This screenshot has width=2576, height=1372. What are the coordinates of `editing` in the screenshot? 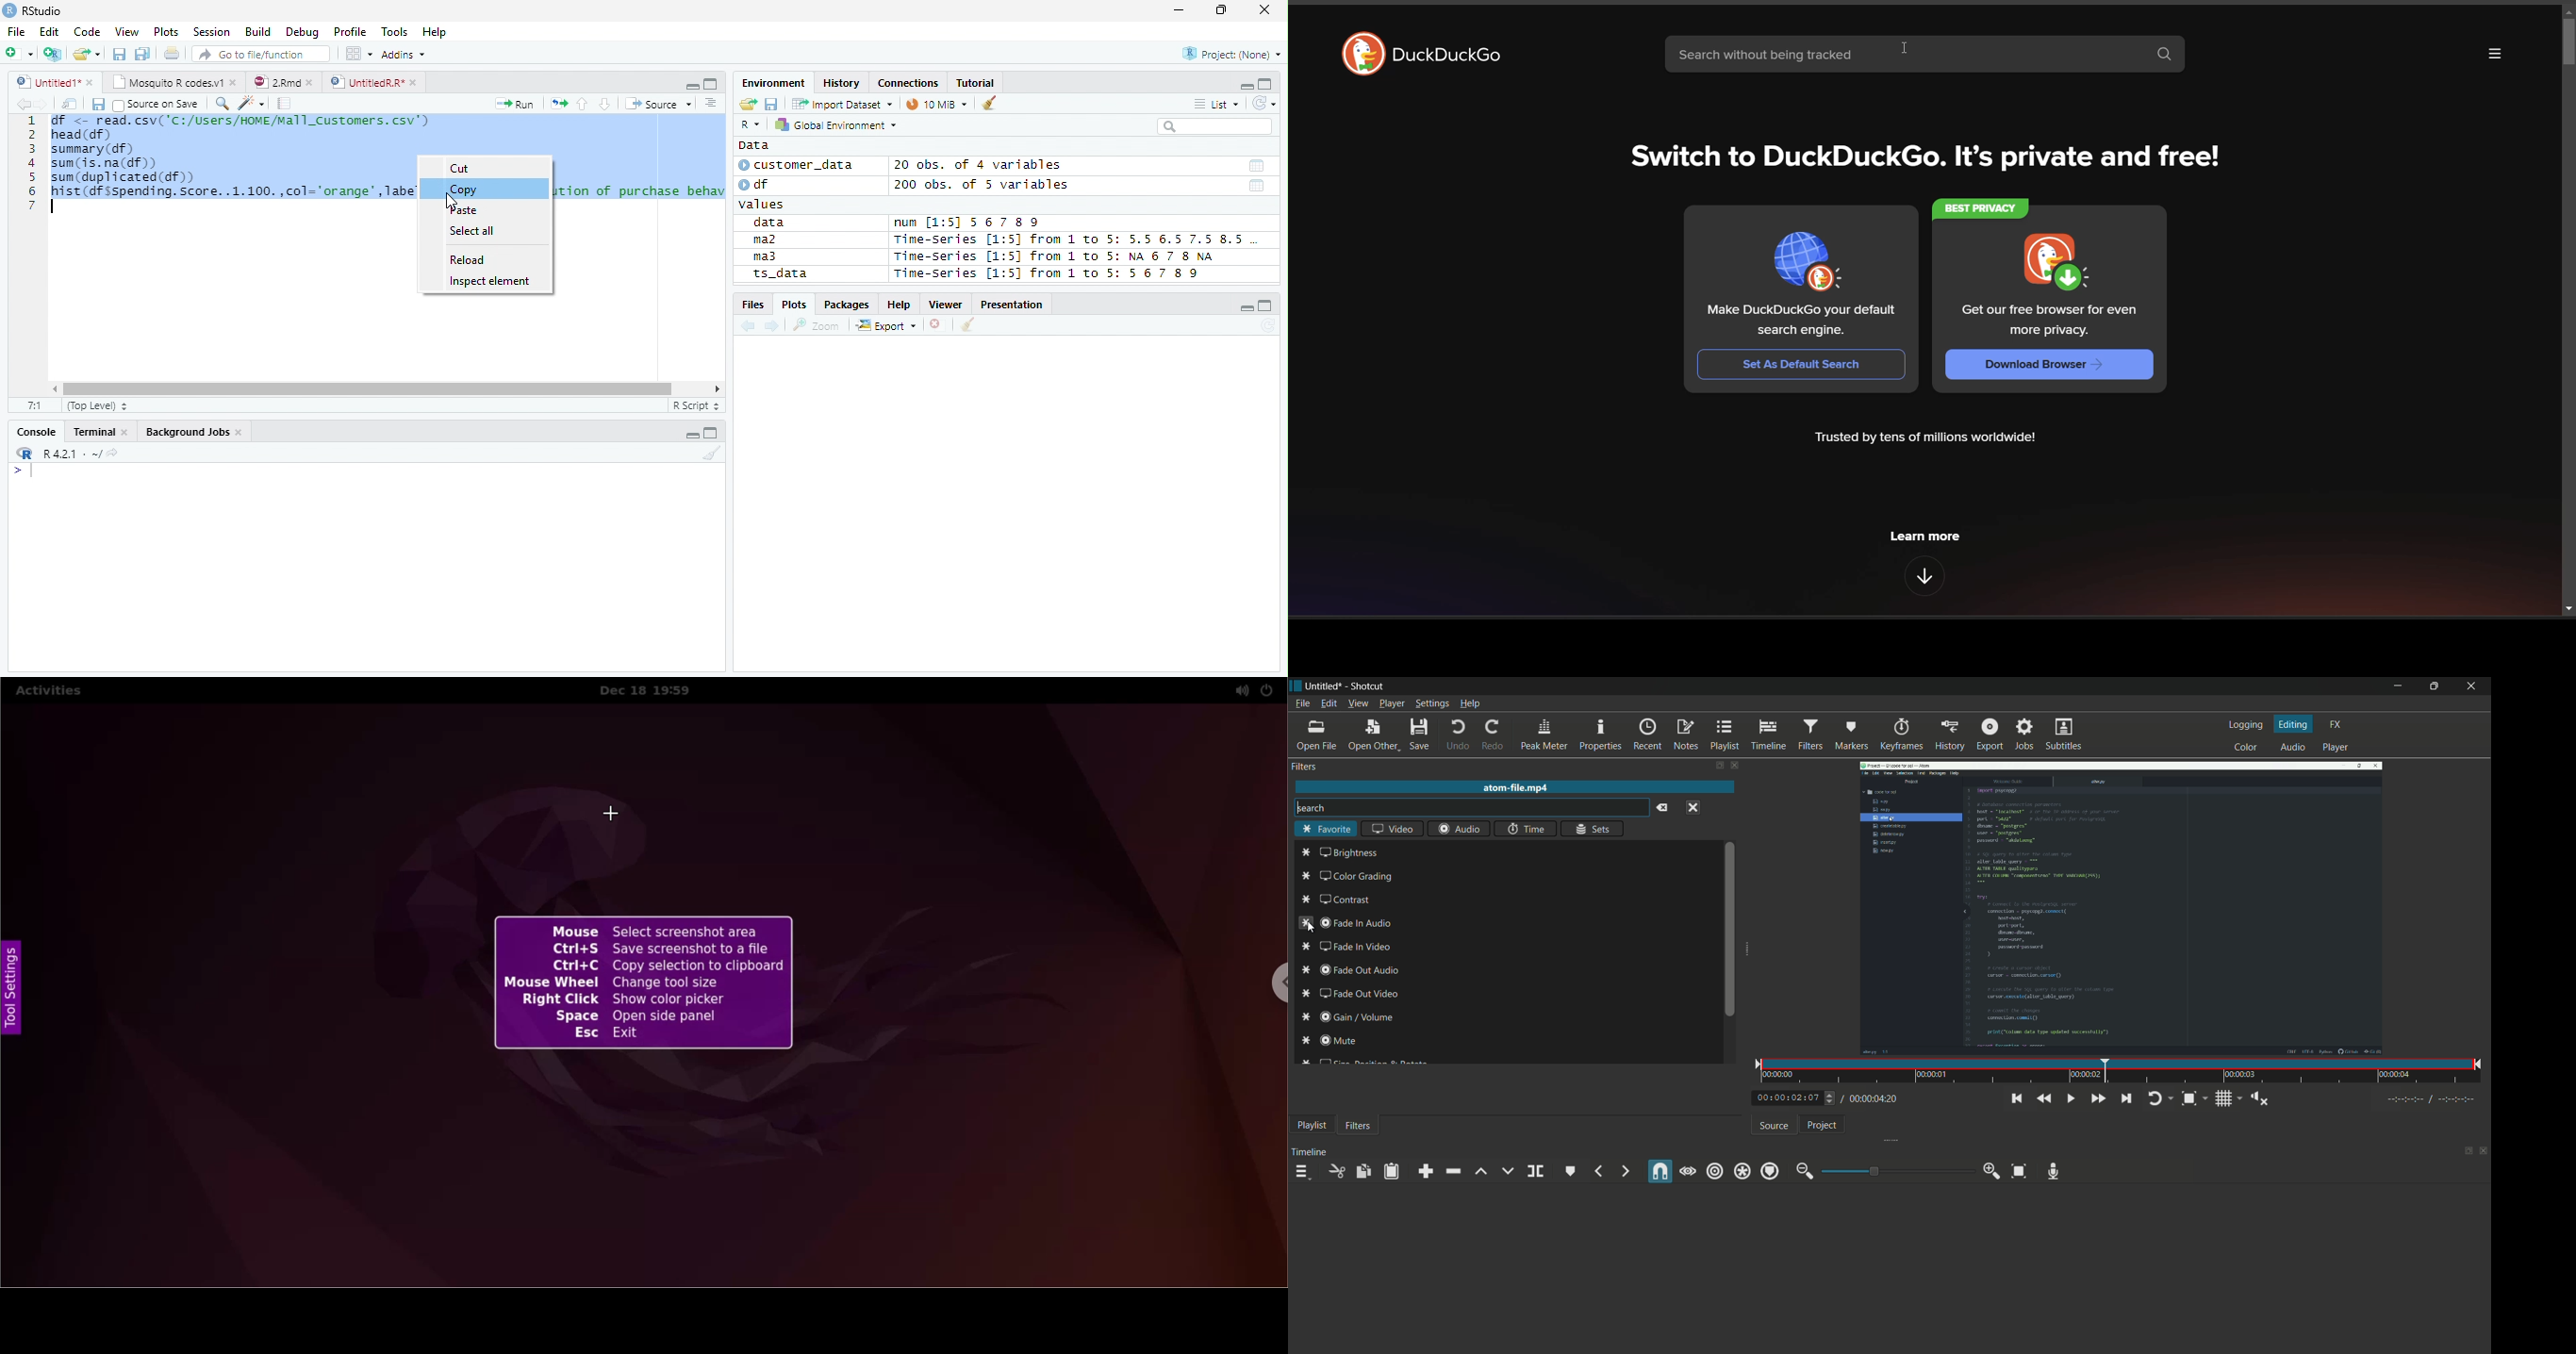 It's located at (2295, 724).